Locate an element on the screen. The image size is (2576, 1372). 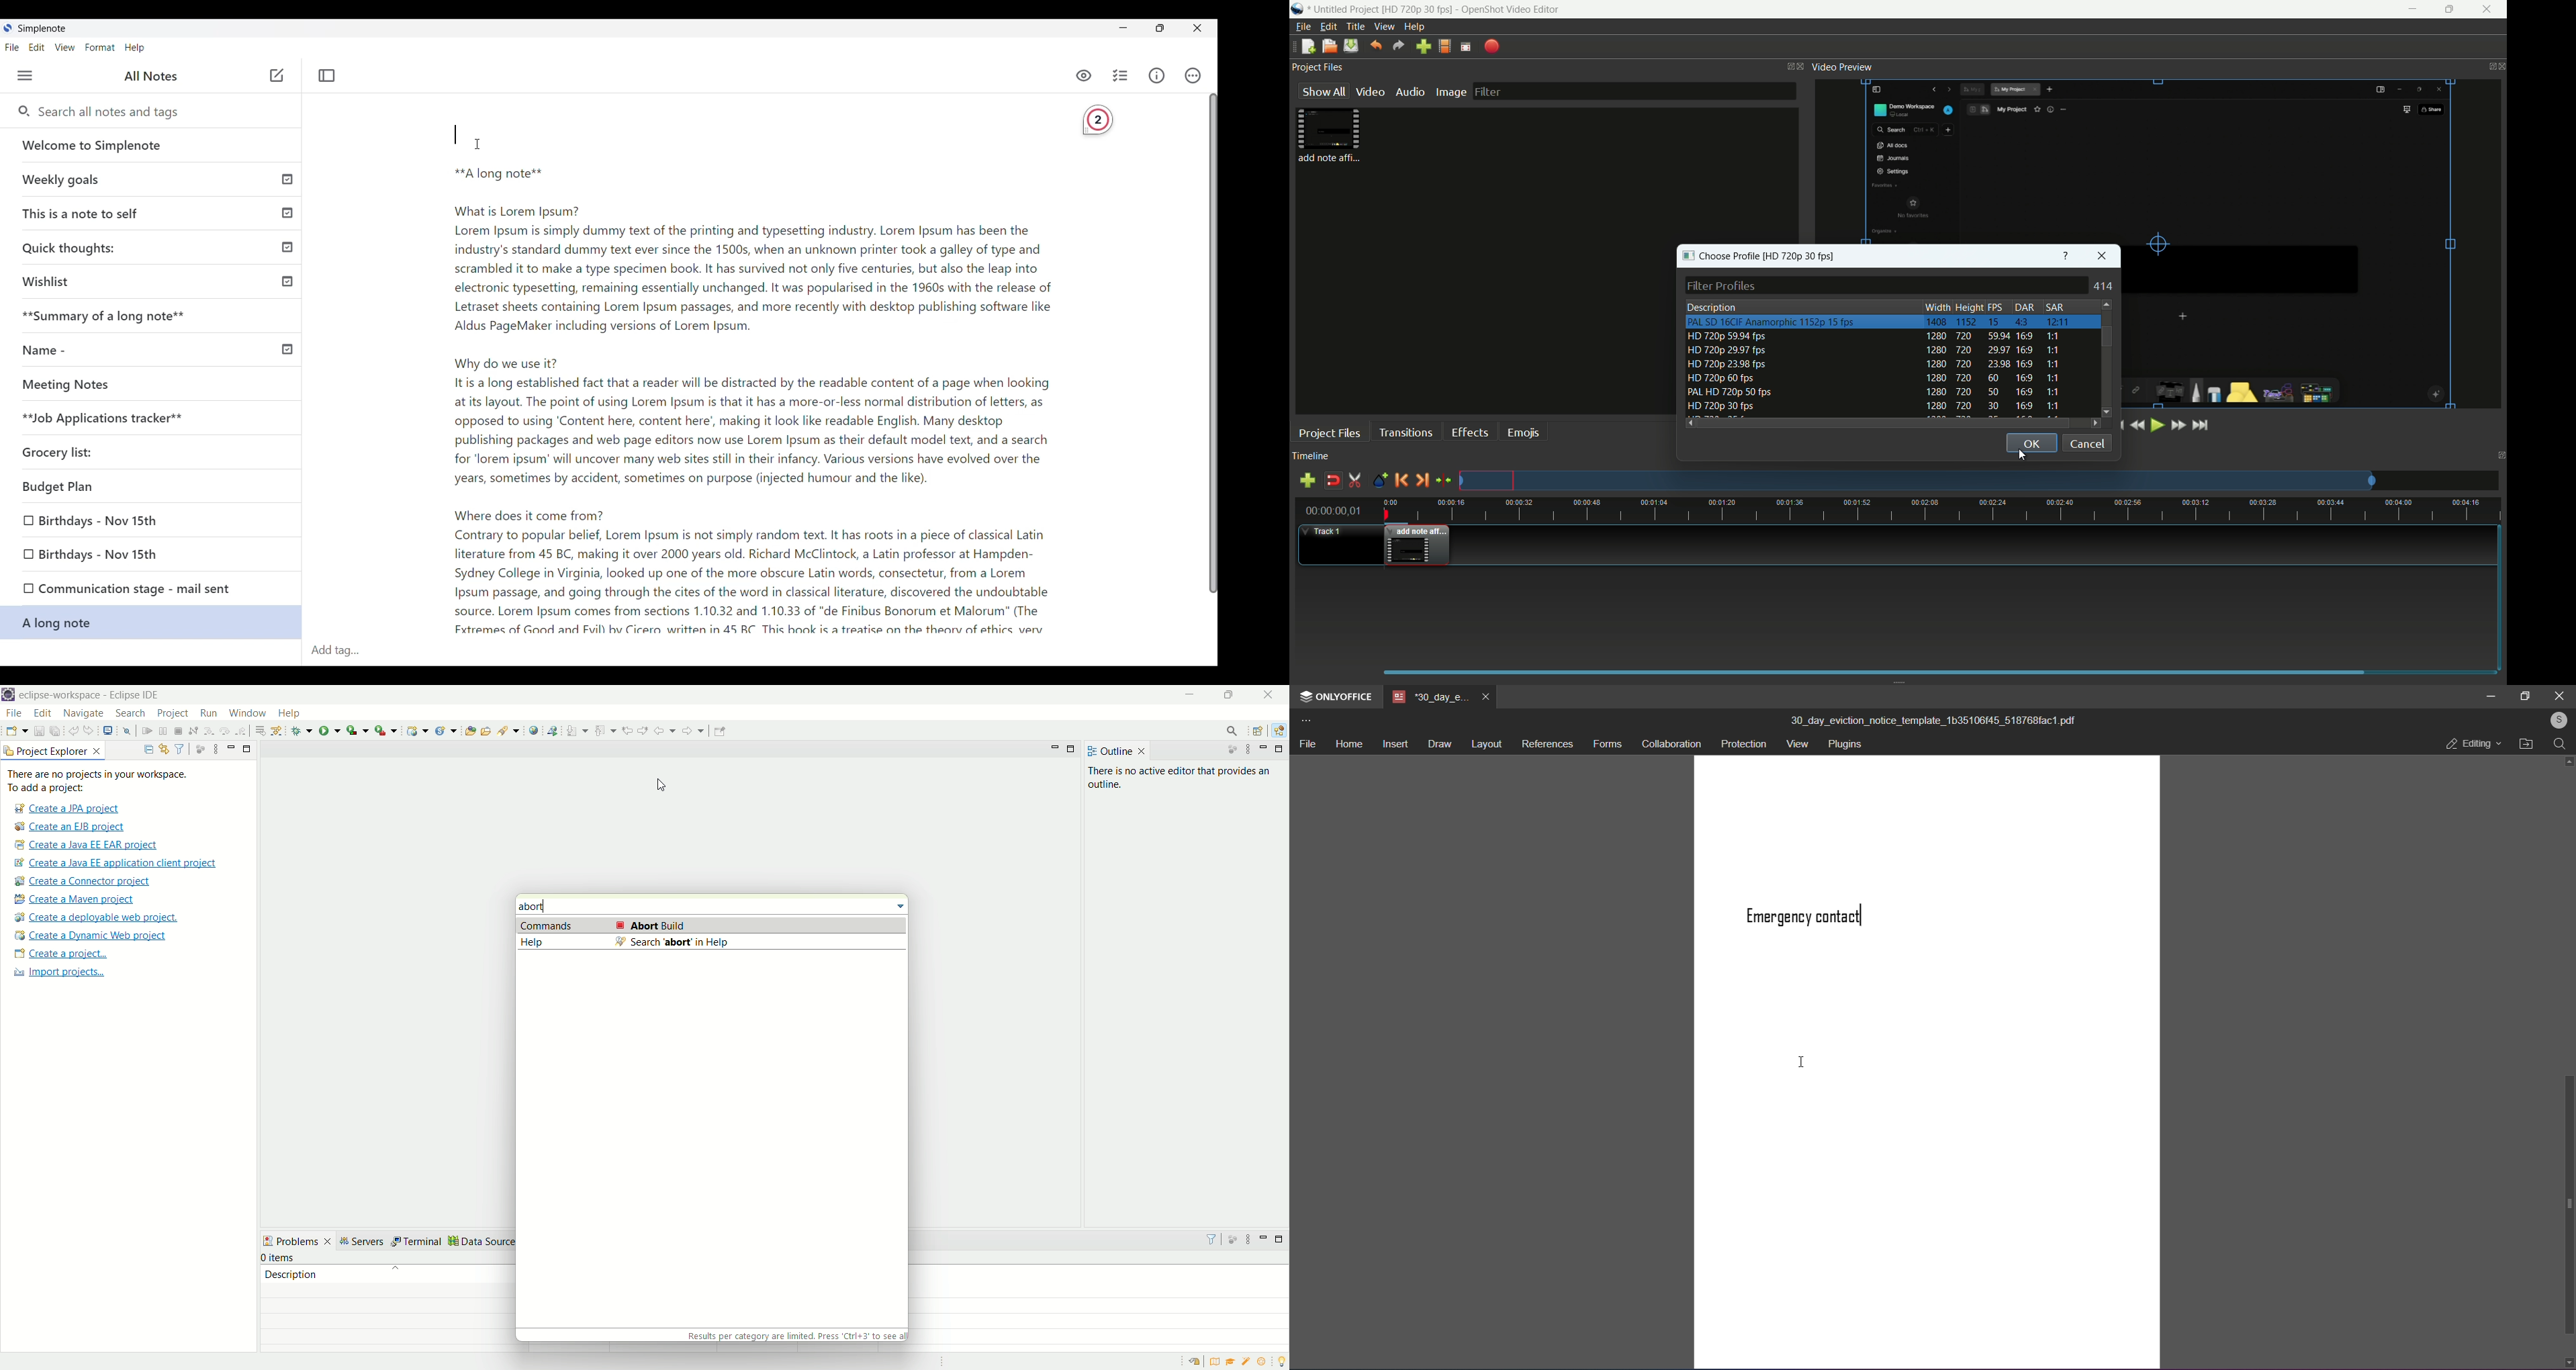
Birthdays-Nov 15th is located at coordinates (103, 522).